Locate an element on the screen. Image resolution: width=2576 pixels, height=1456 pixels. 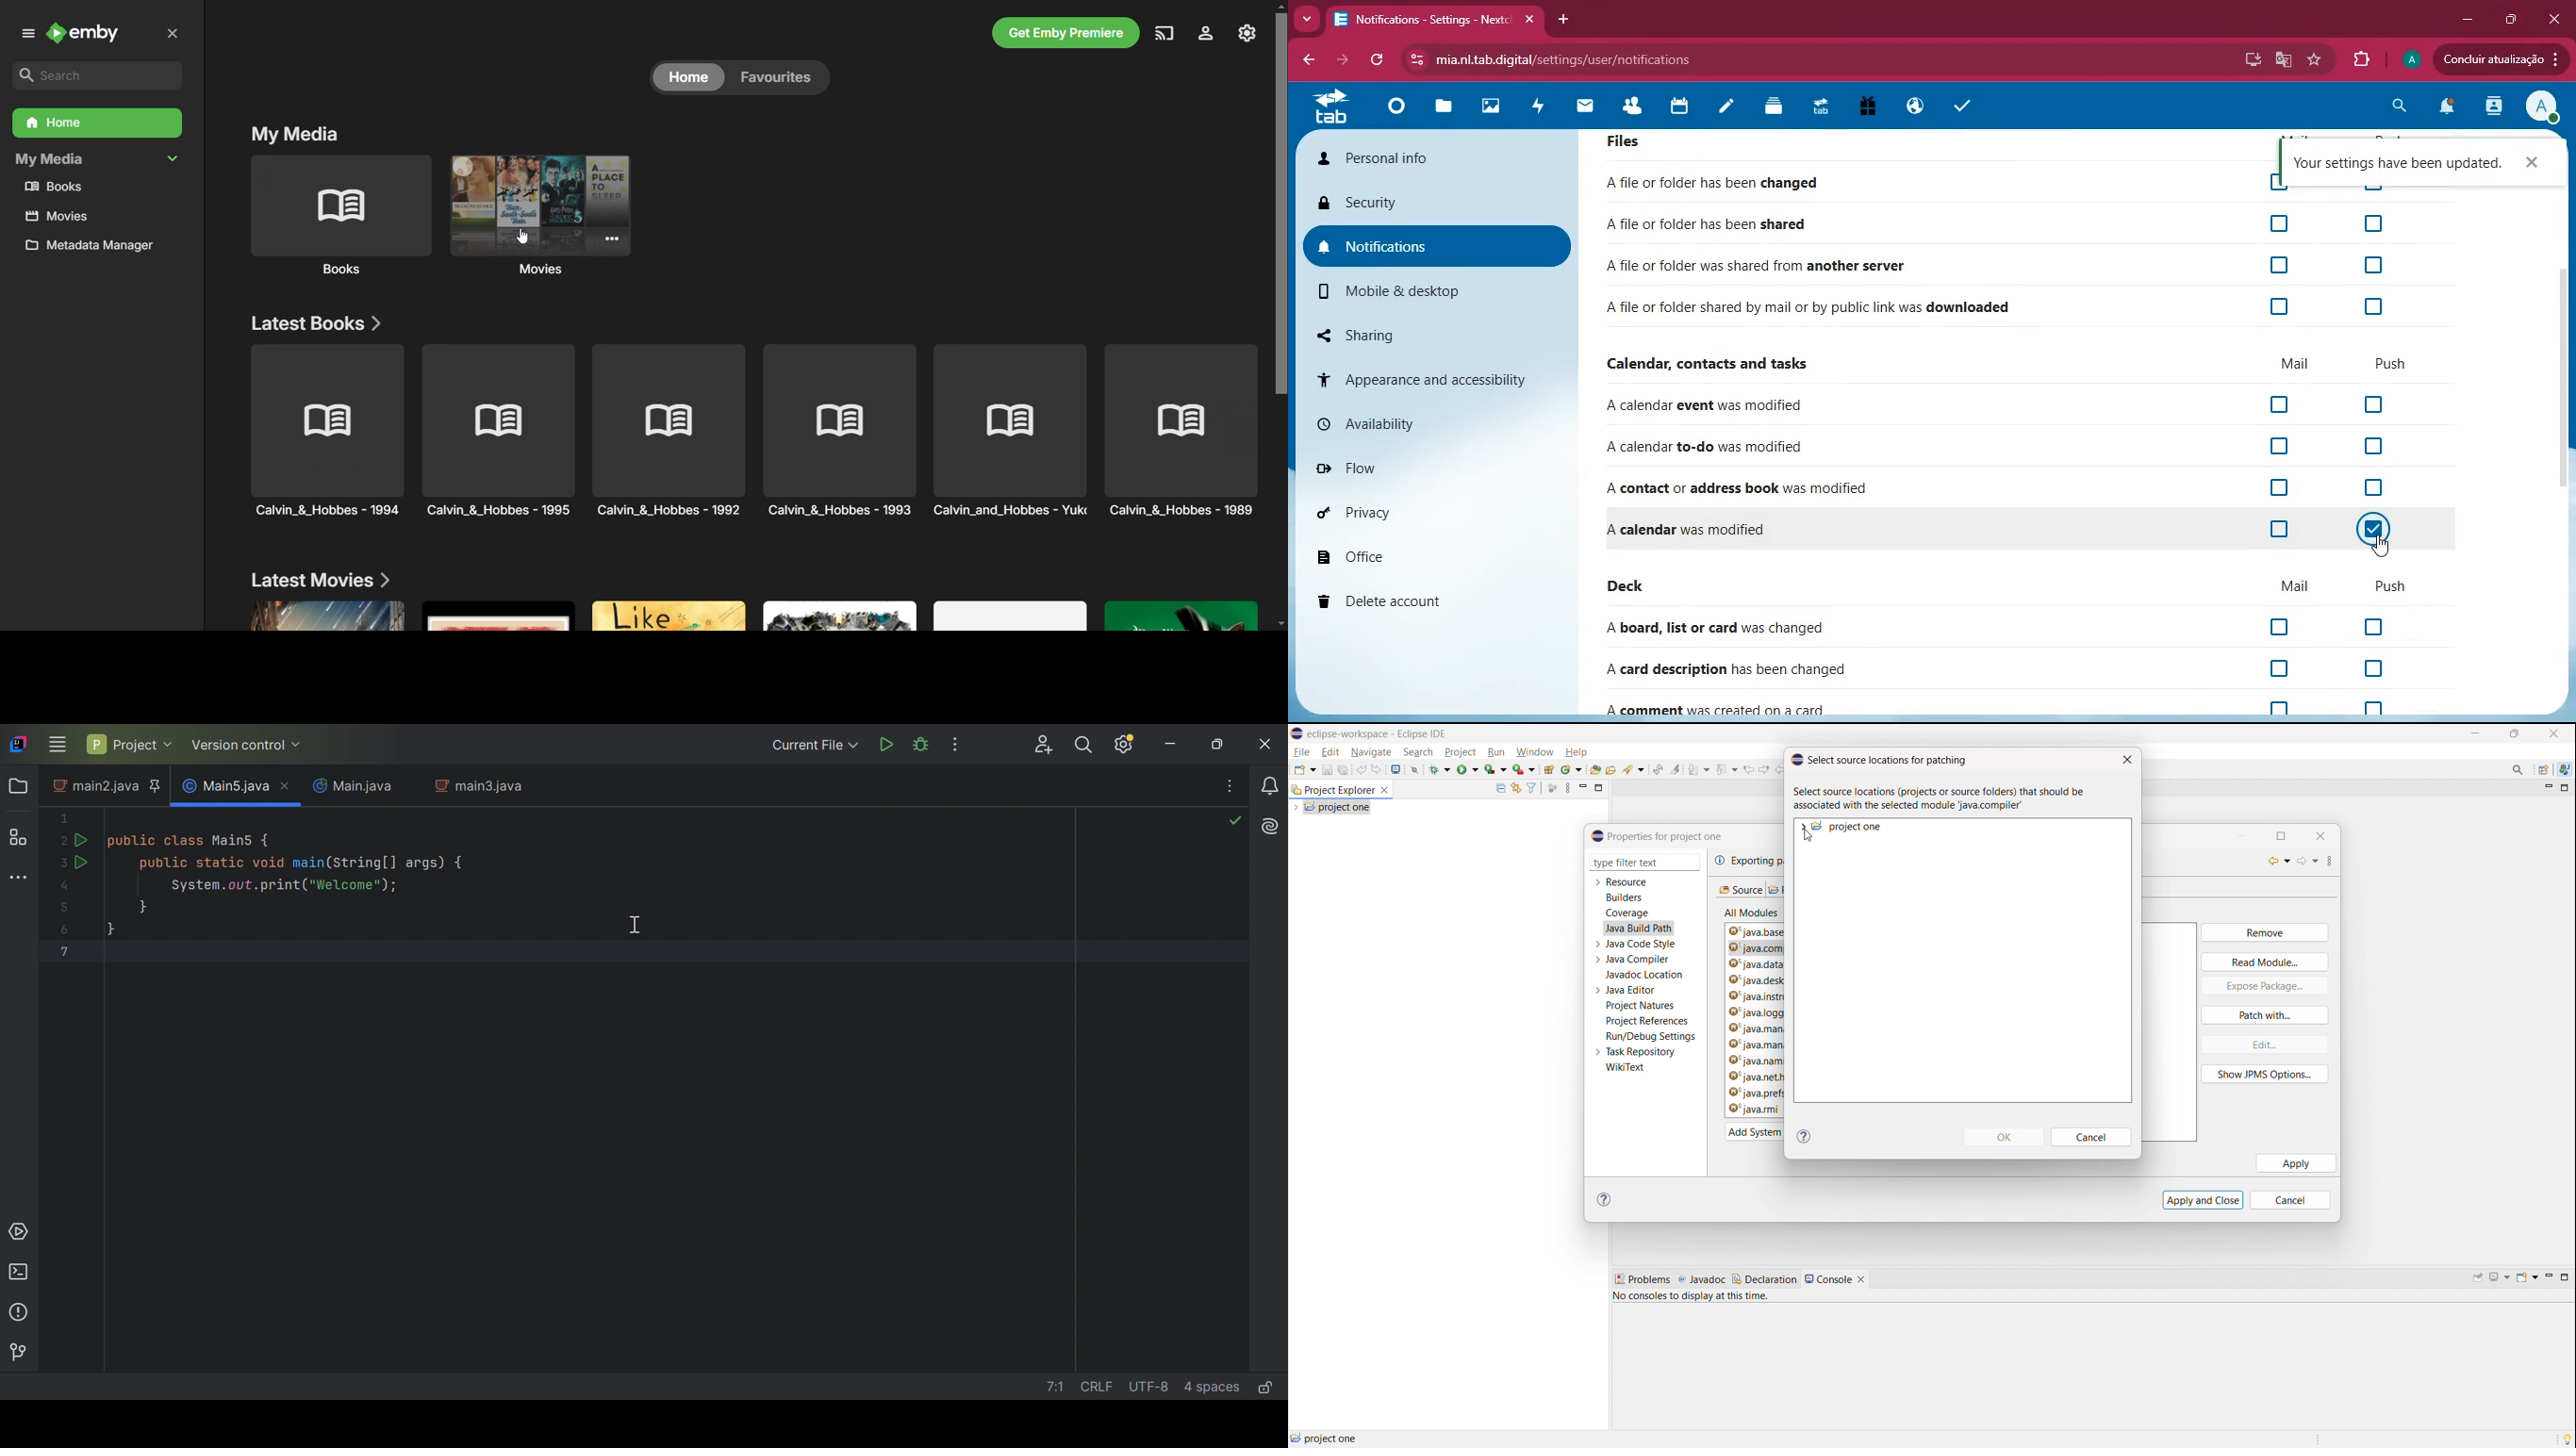
open console is located at coordinates (1397, 770).